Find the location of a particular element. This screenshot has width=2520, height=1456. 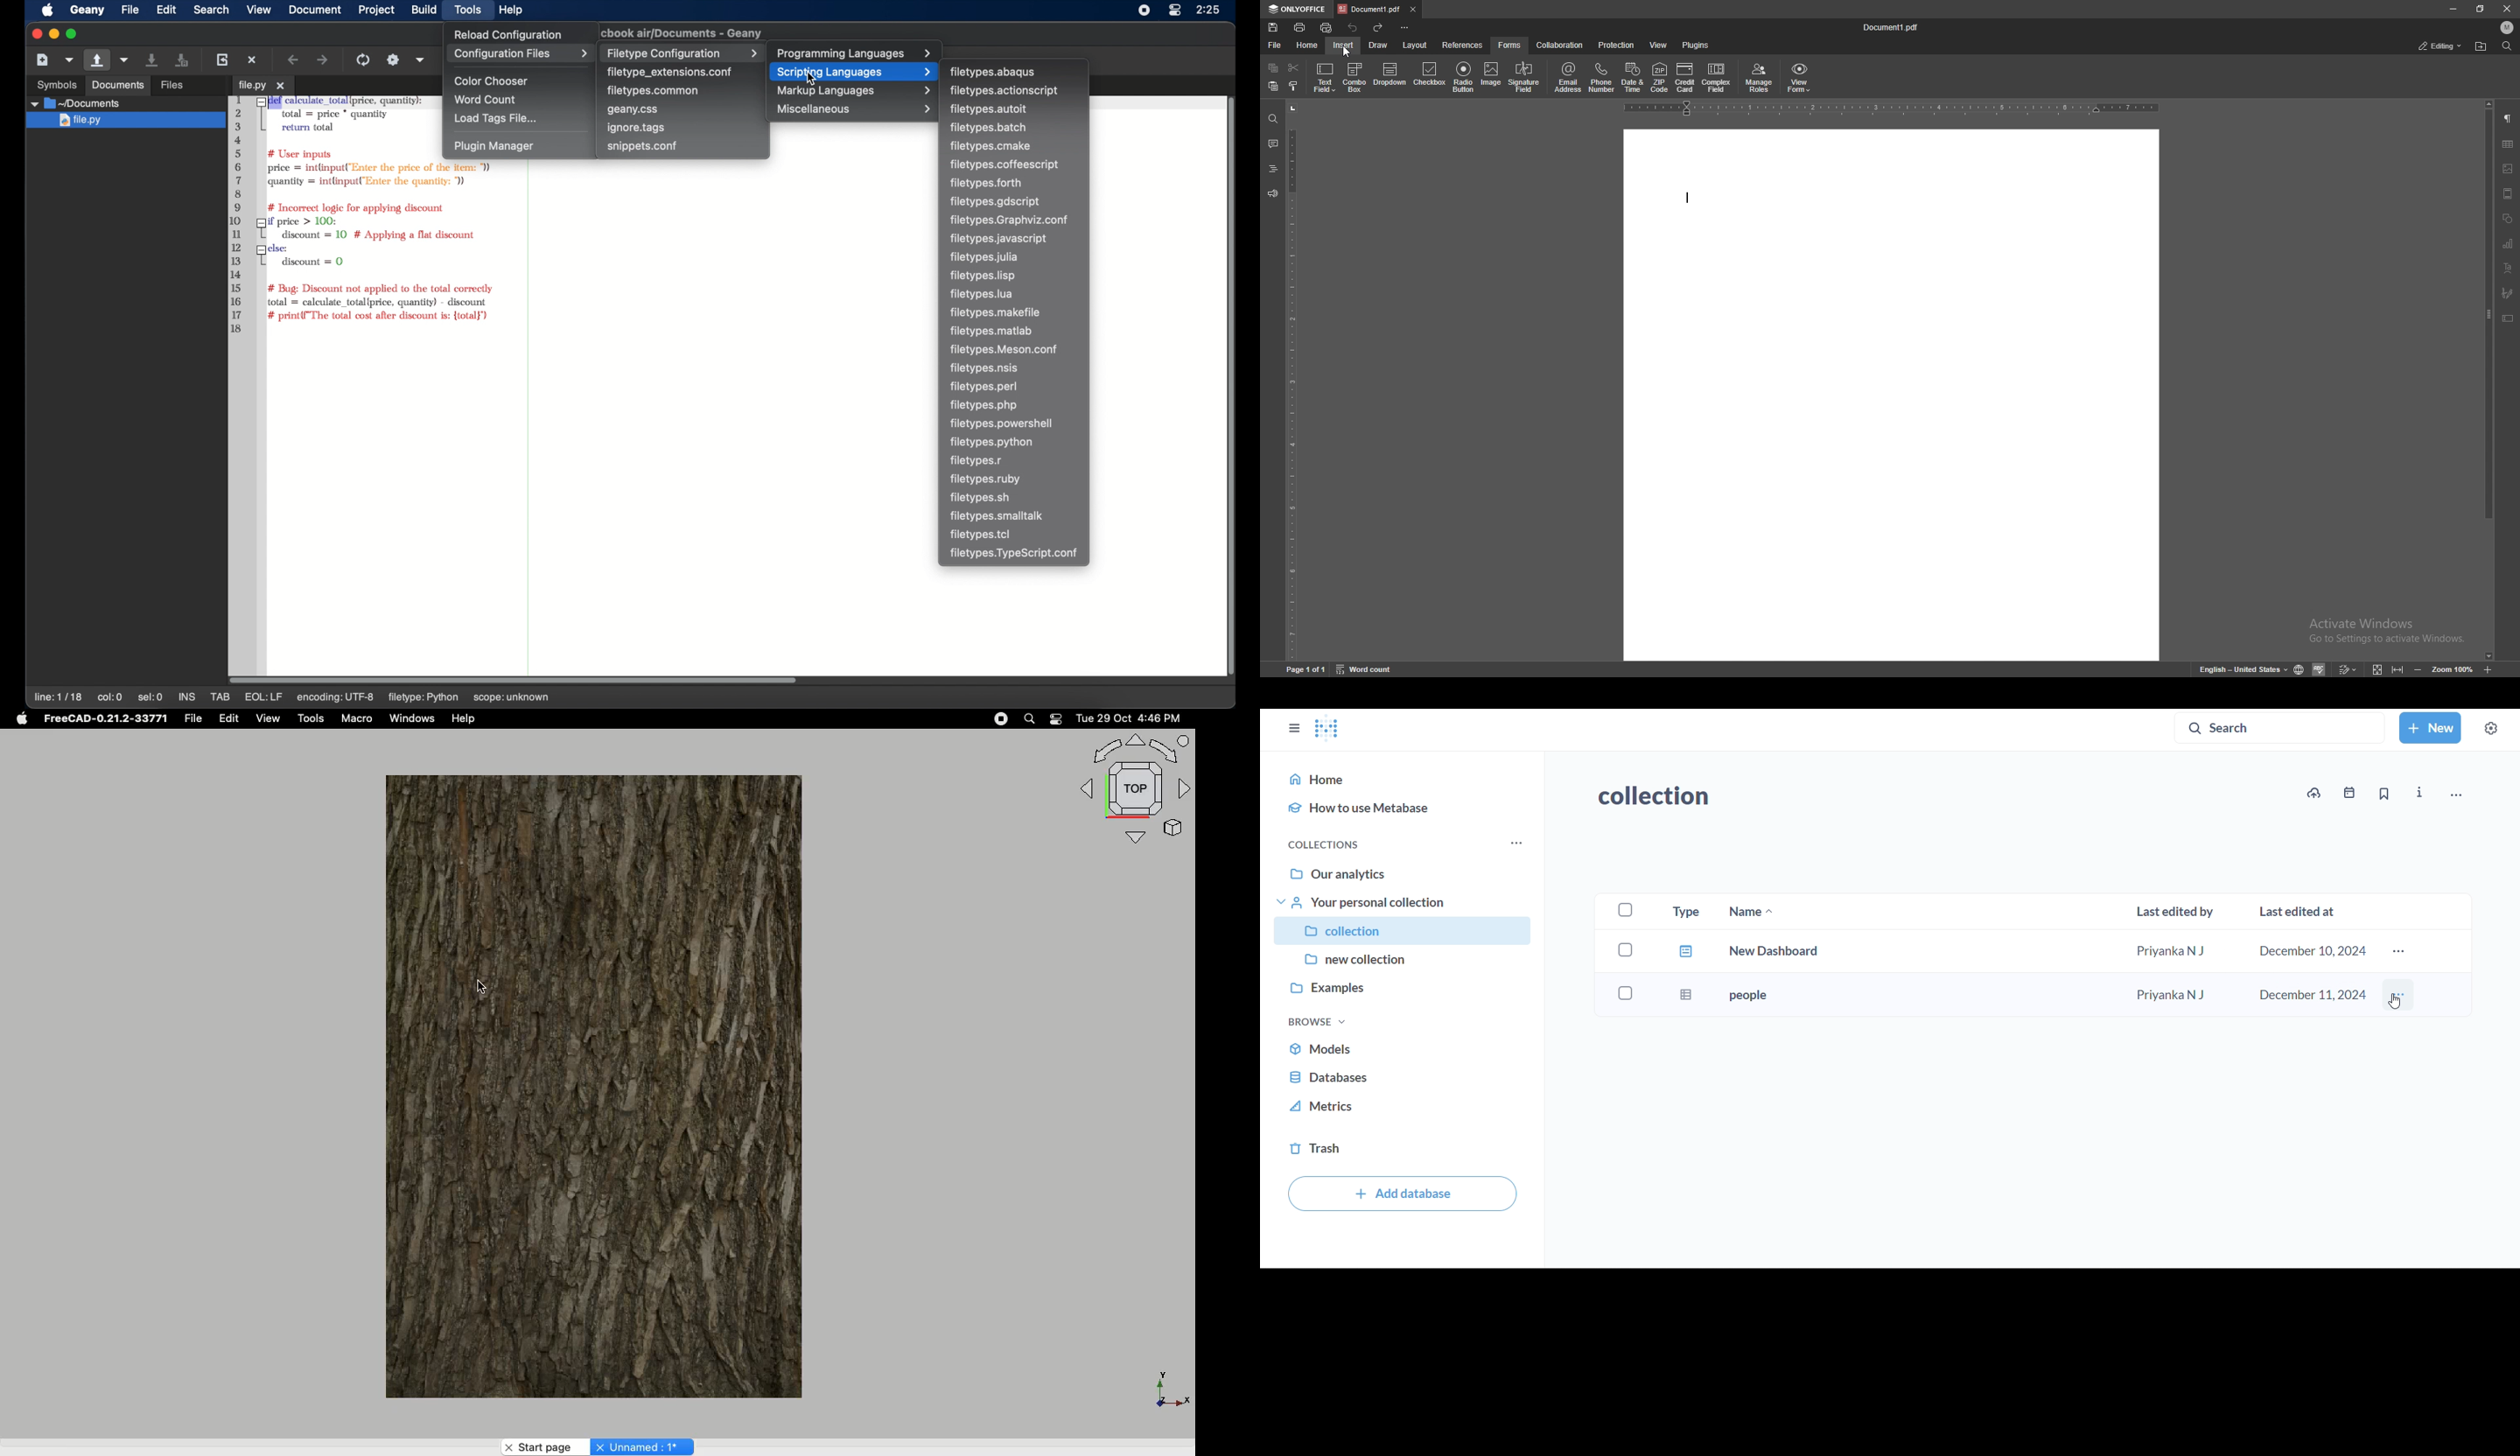

paintbrush is located at coordinates (2510, 292).